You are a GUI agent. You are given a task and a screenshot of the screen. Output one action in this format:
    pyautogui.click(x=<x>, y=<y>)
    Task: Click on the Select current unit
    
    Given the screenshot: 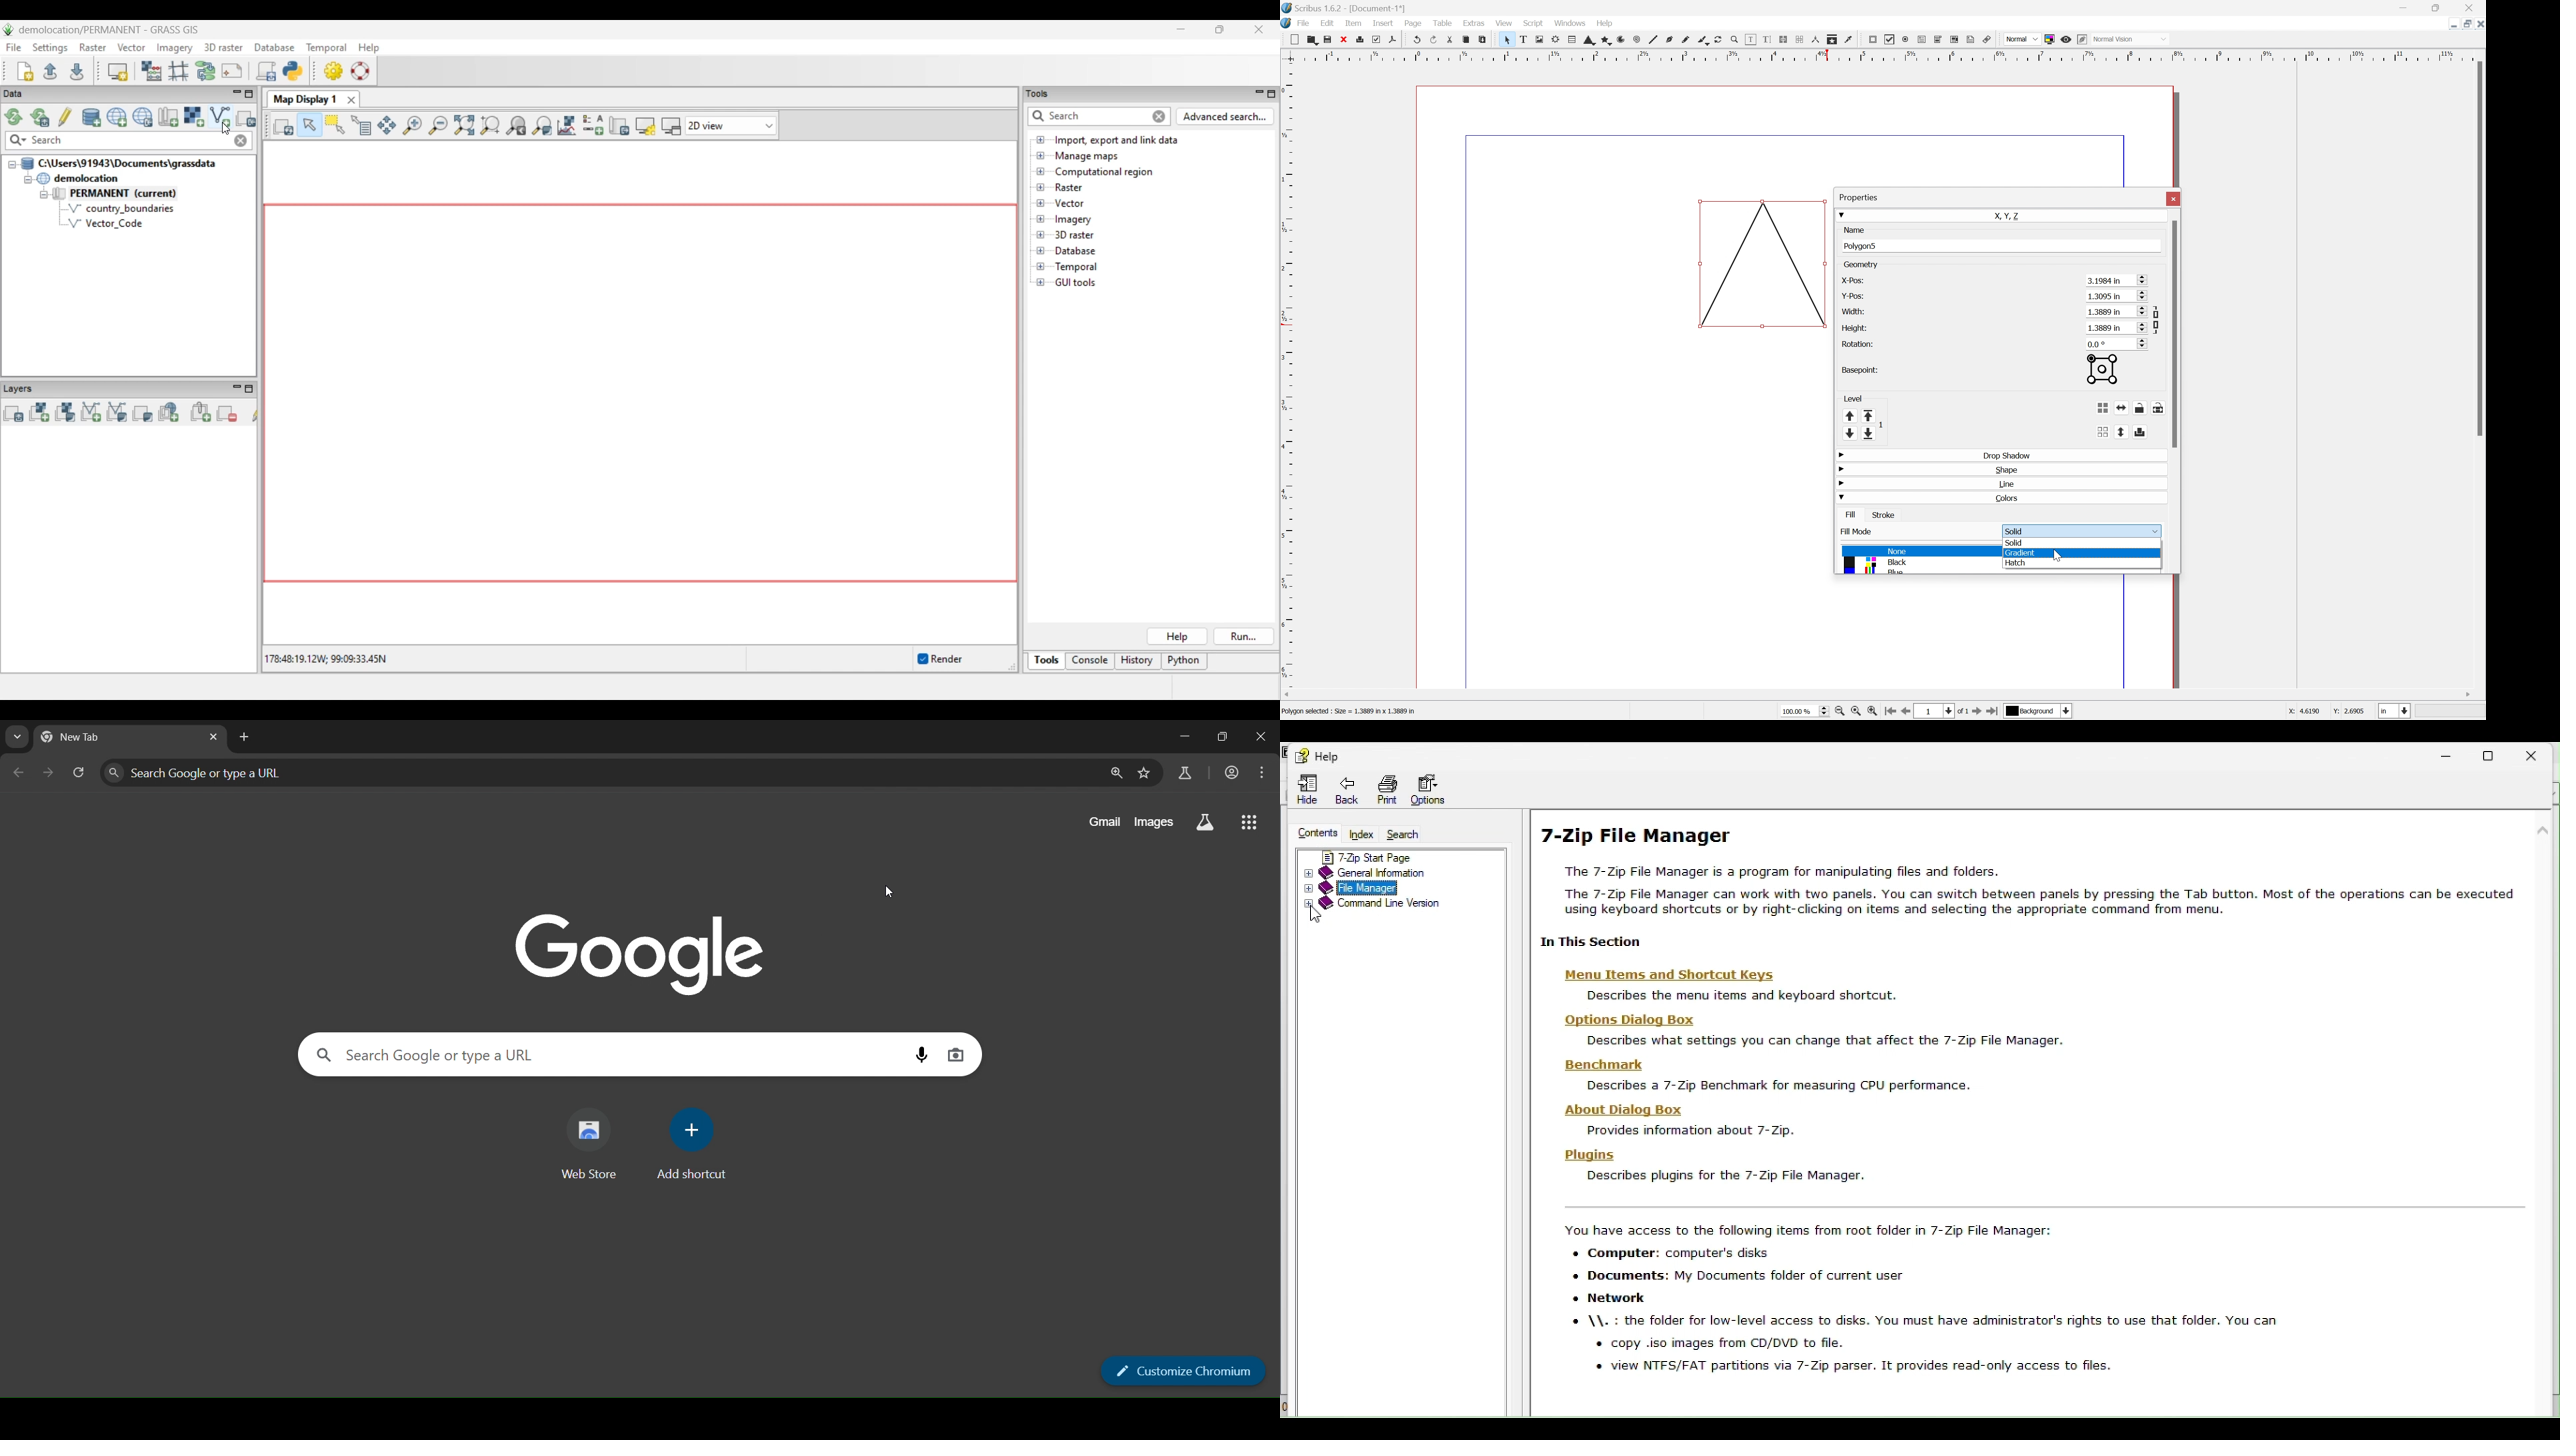 What is the action you would take?
    pyautogui.click(x=2397, y=711)
    